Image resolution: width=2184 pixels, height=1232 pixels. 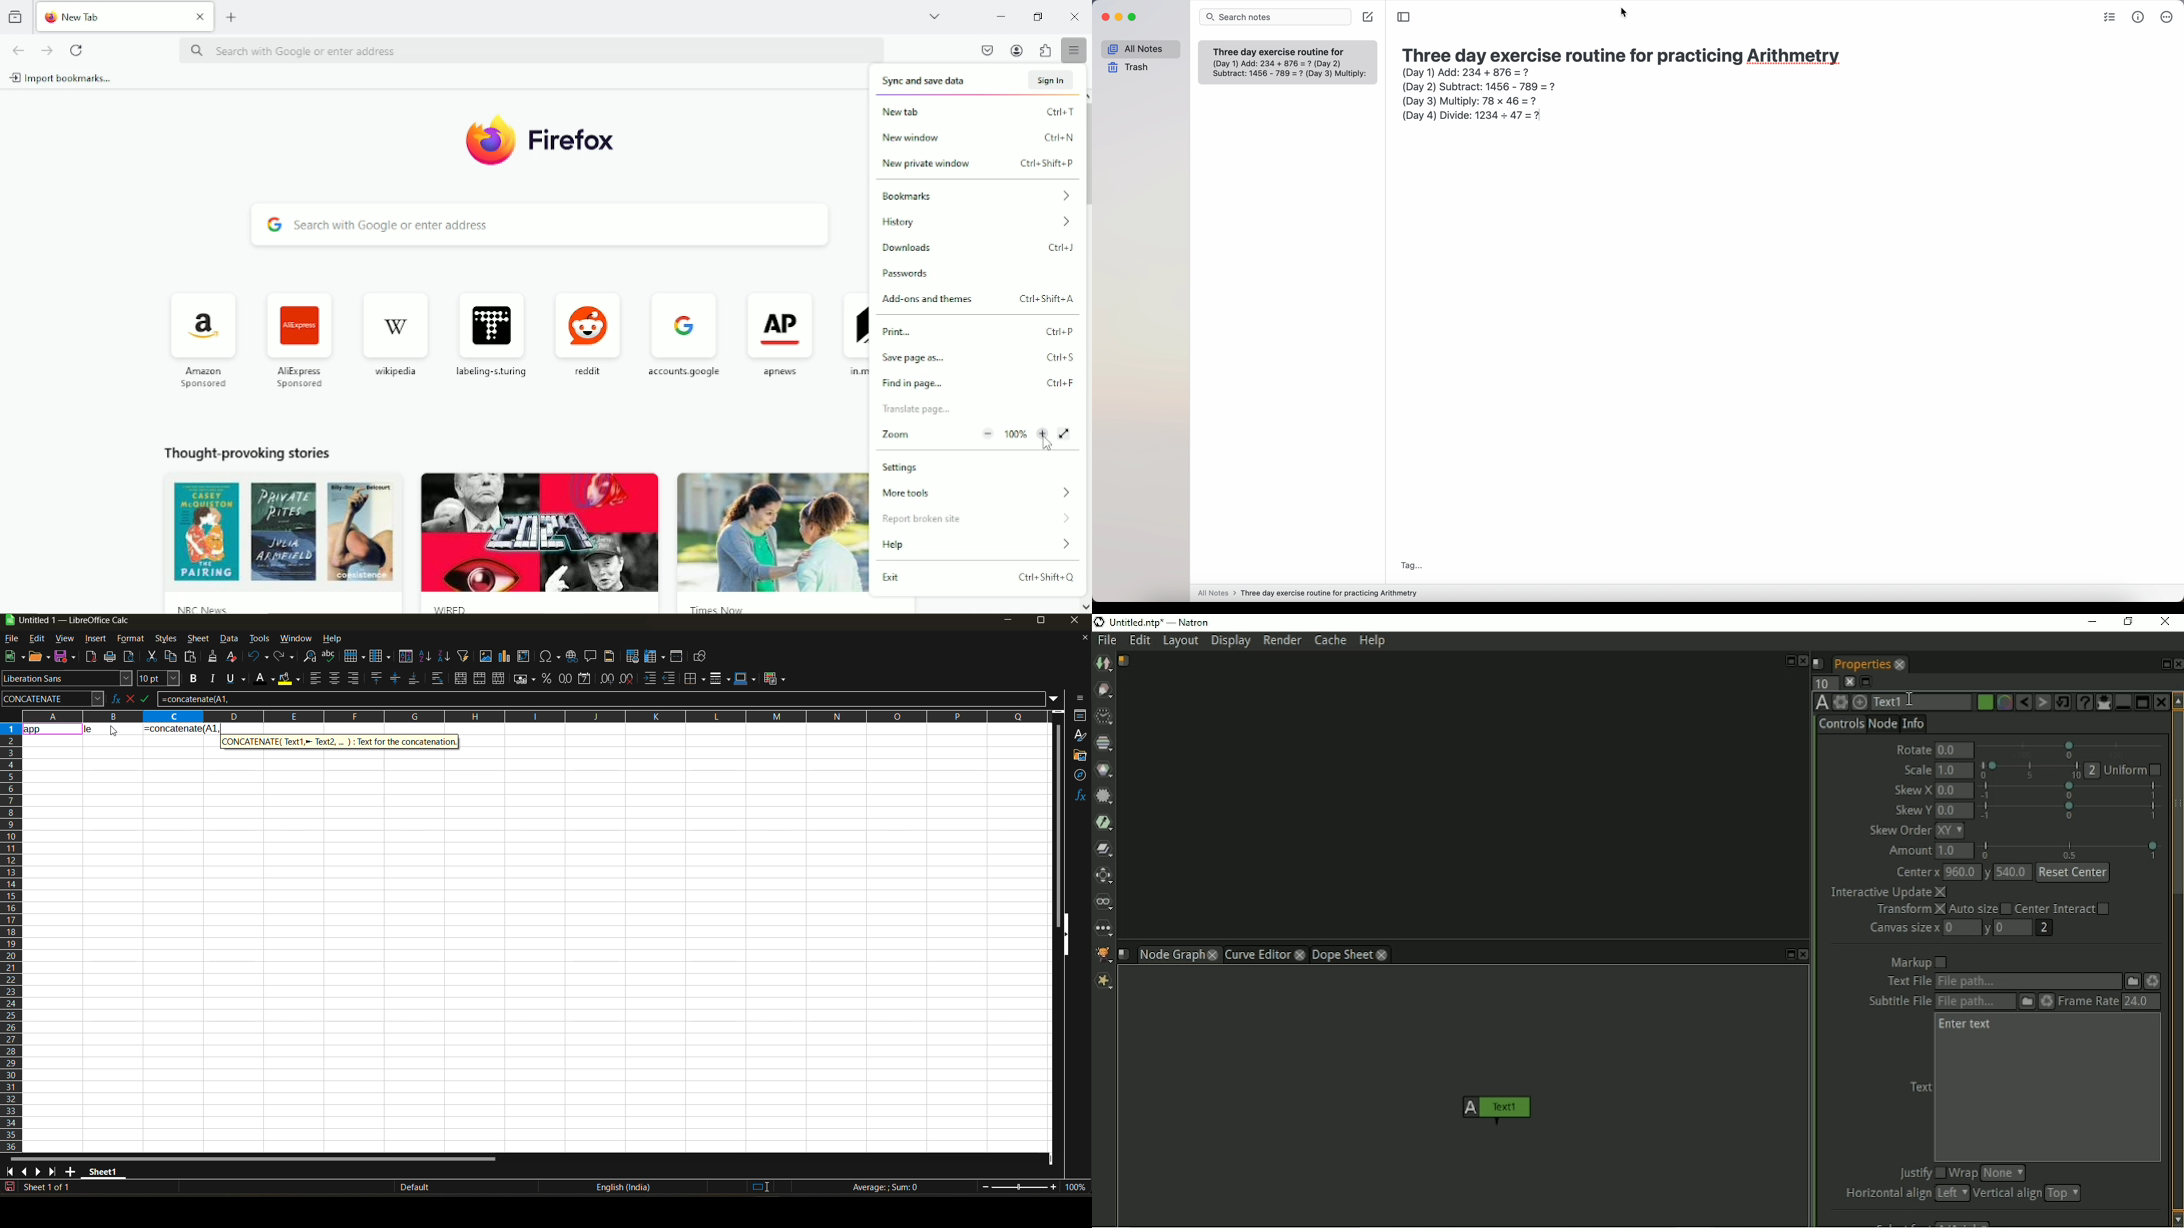 What do you see at coordinates (1629, 54) in the screenshot?
I see `Three day exercise routine for practicing Arithmetry` at bounding box center [1629, 54].